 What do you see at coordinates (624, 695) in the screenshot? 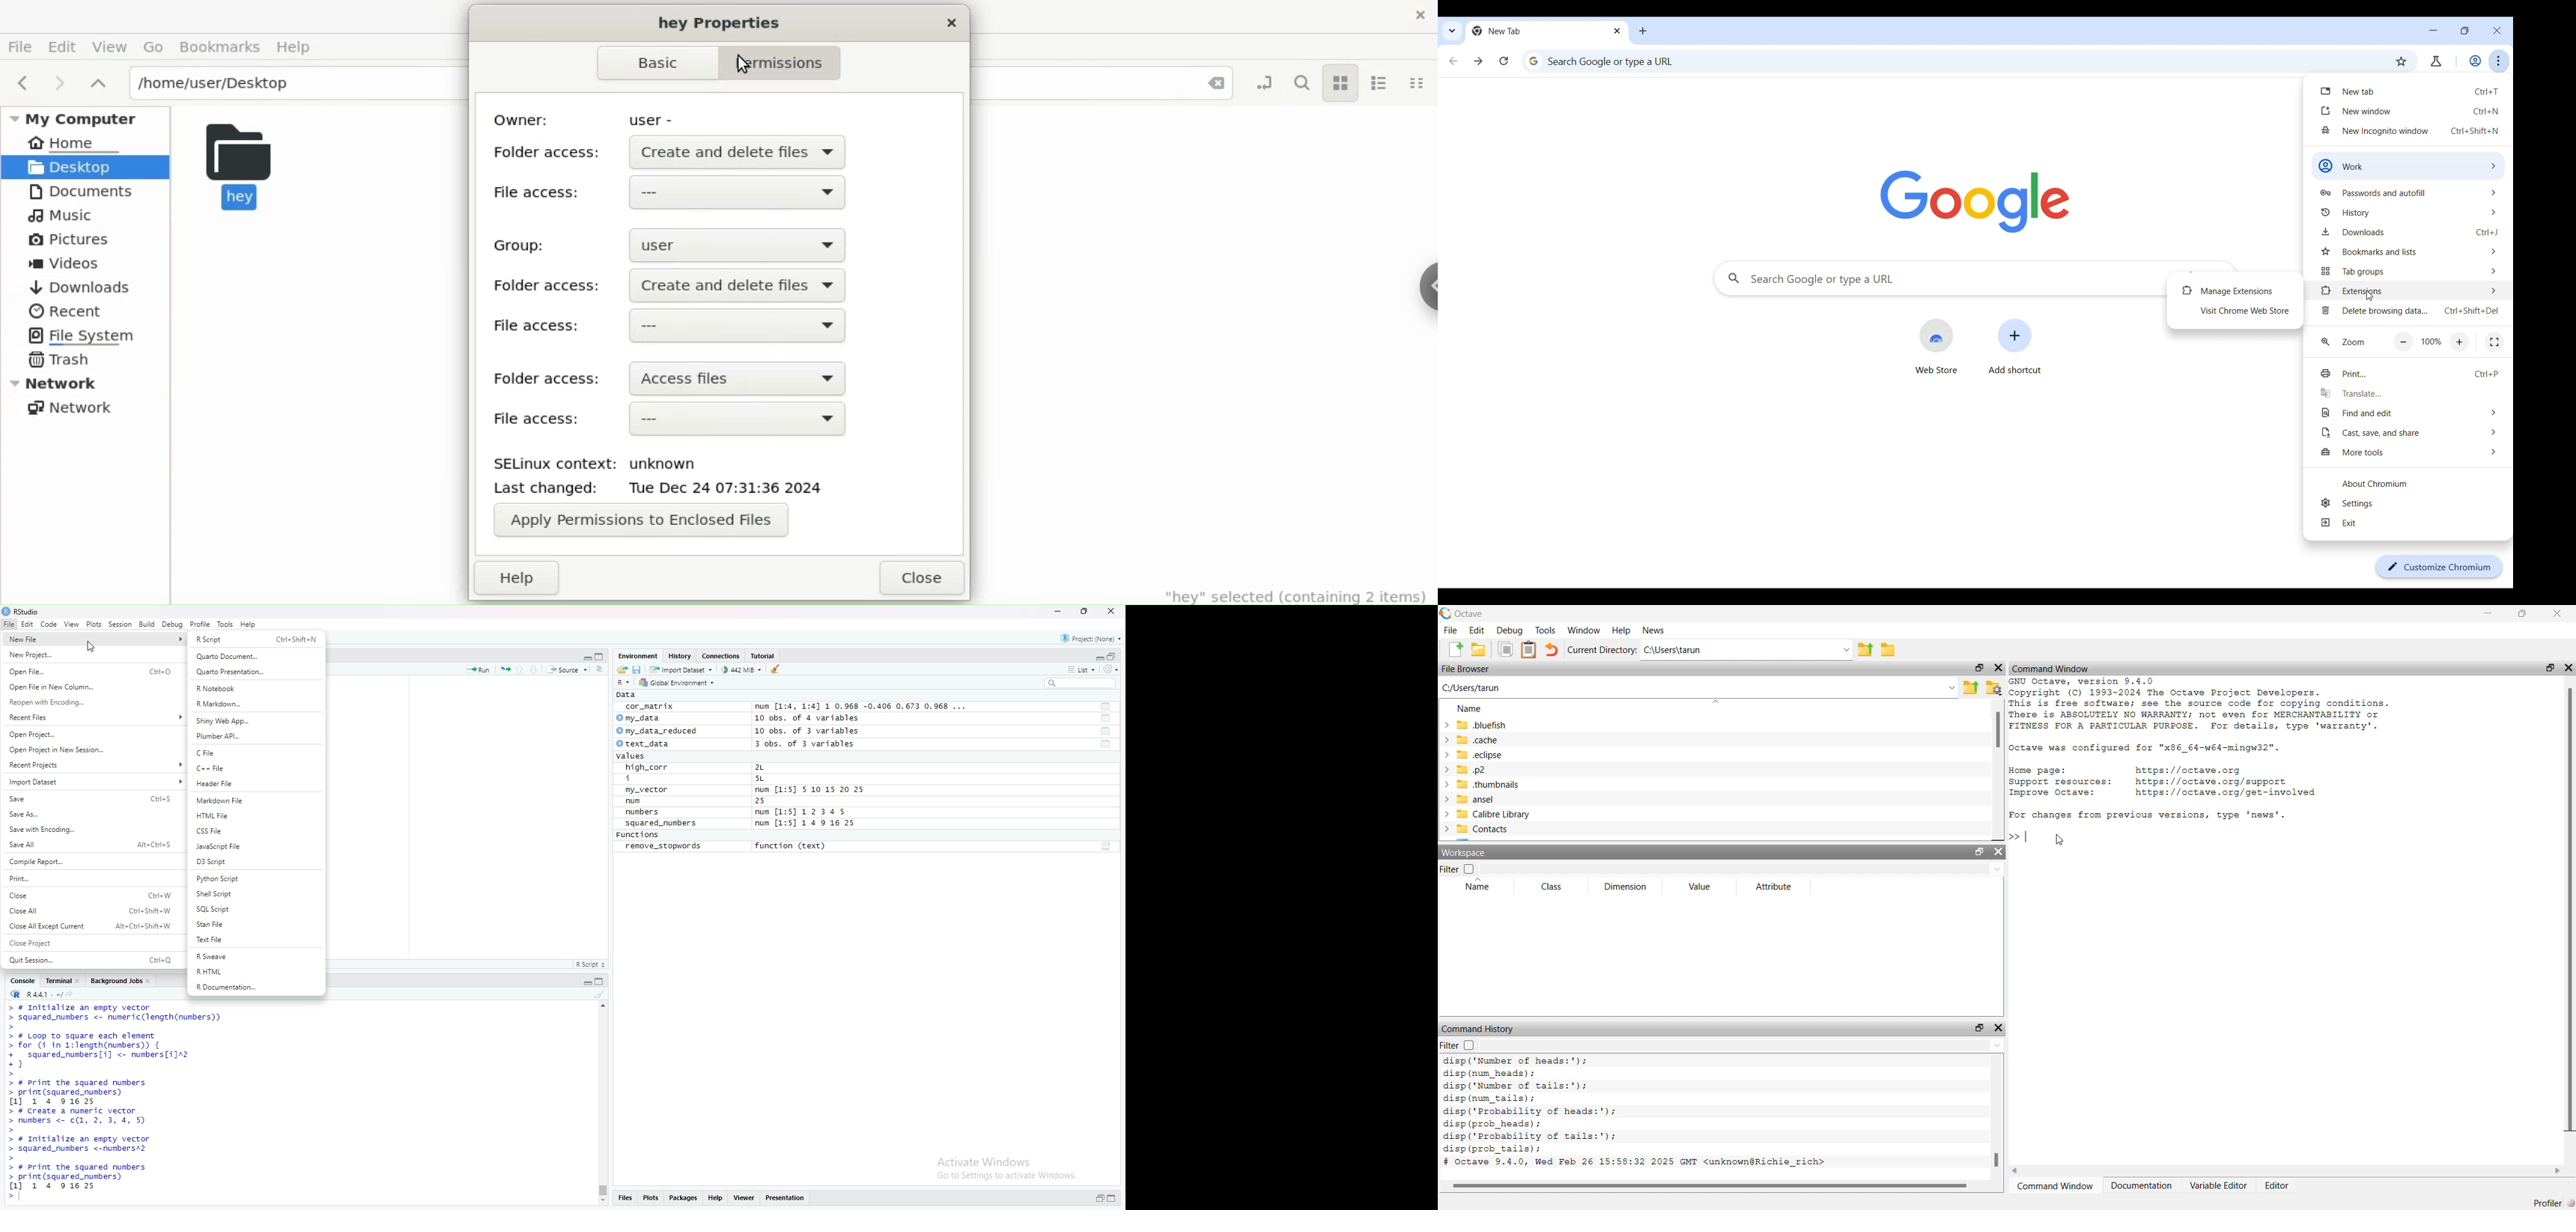
I see `Data` at bounding box center [624, 695].